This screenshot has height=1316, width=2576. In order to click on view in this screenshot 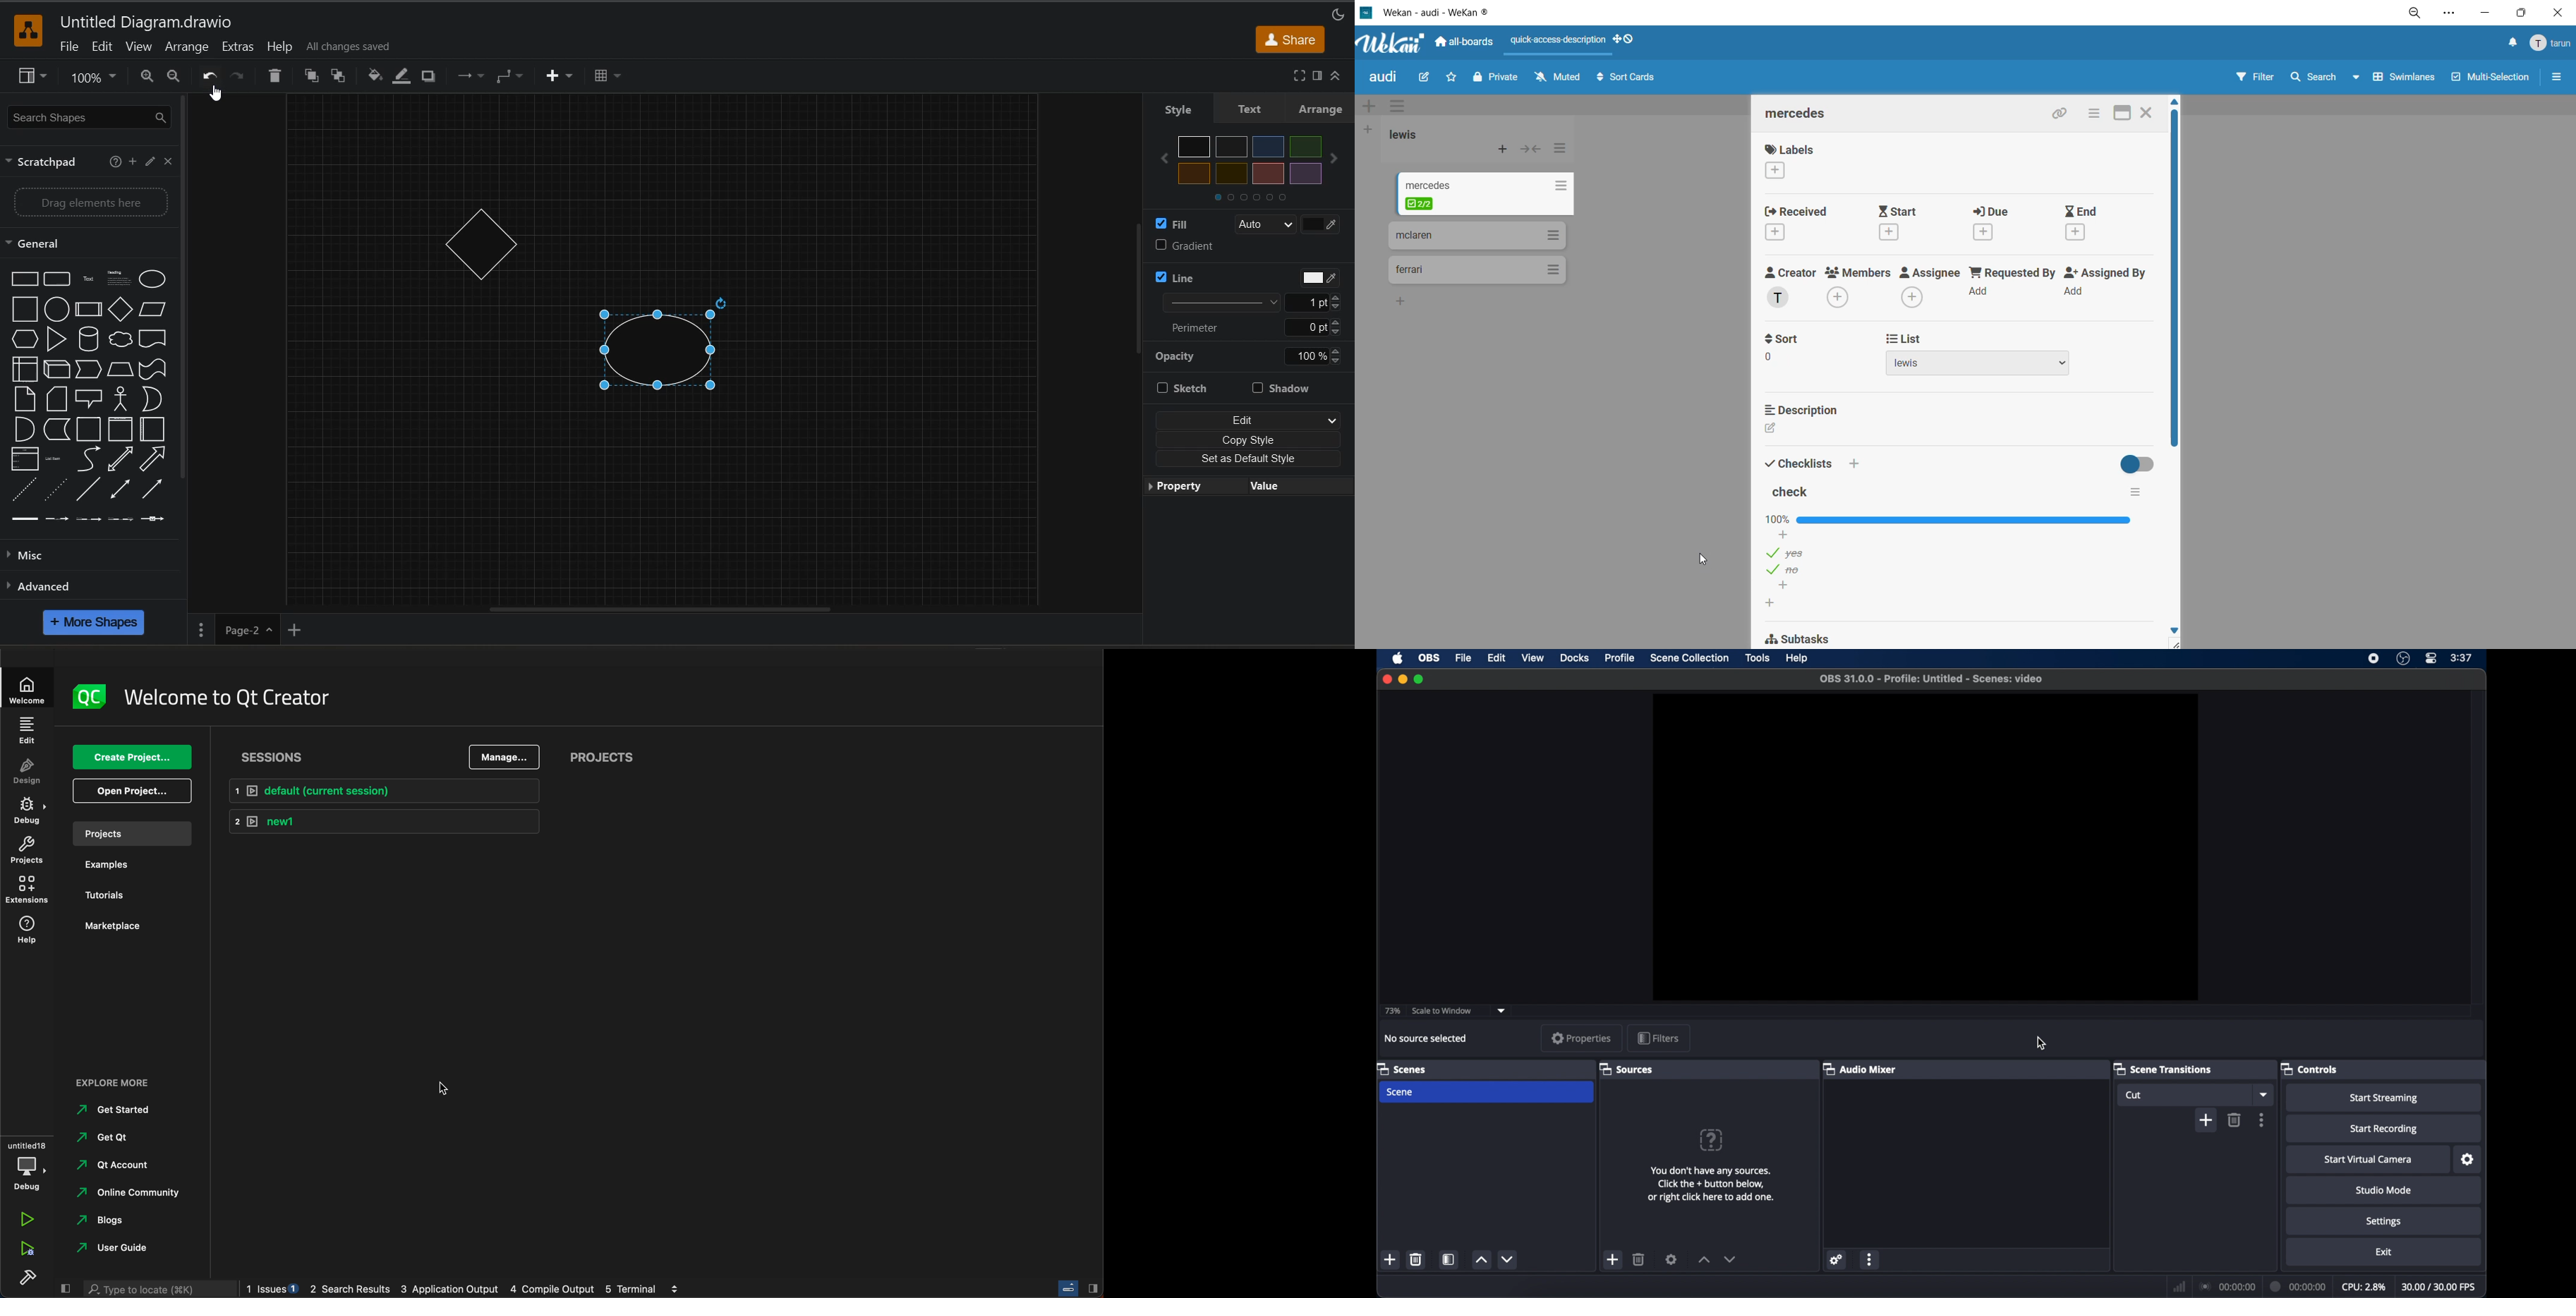, I will do `click(138, 47)`.